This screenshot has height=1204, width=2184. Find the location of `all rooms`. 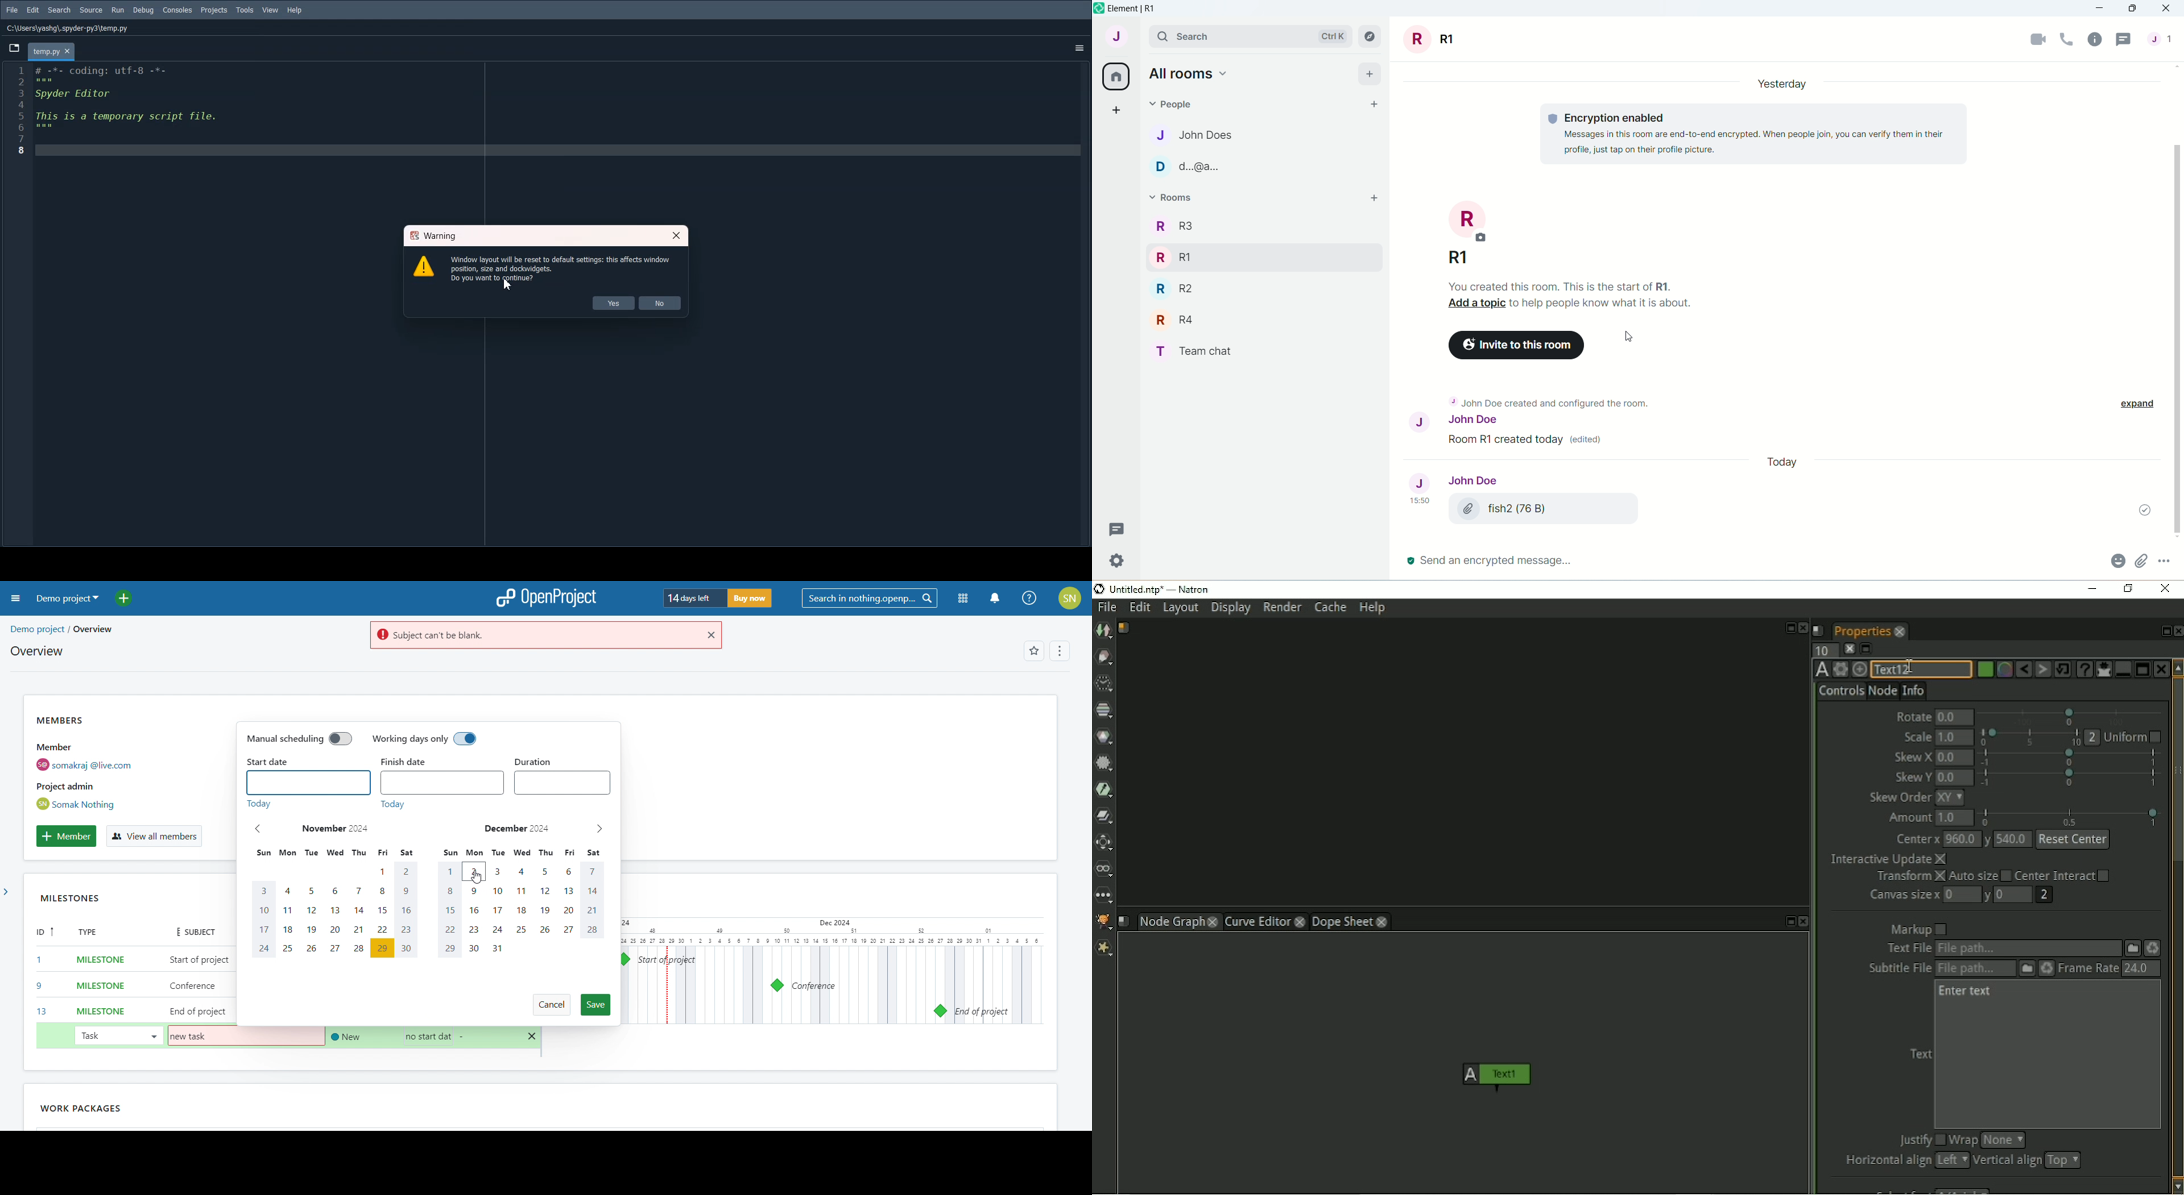

all rooms is located at coordinates (1192, 73).